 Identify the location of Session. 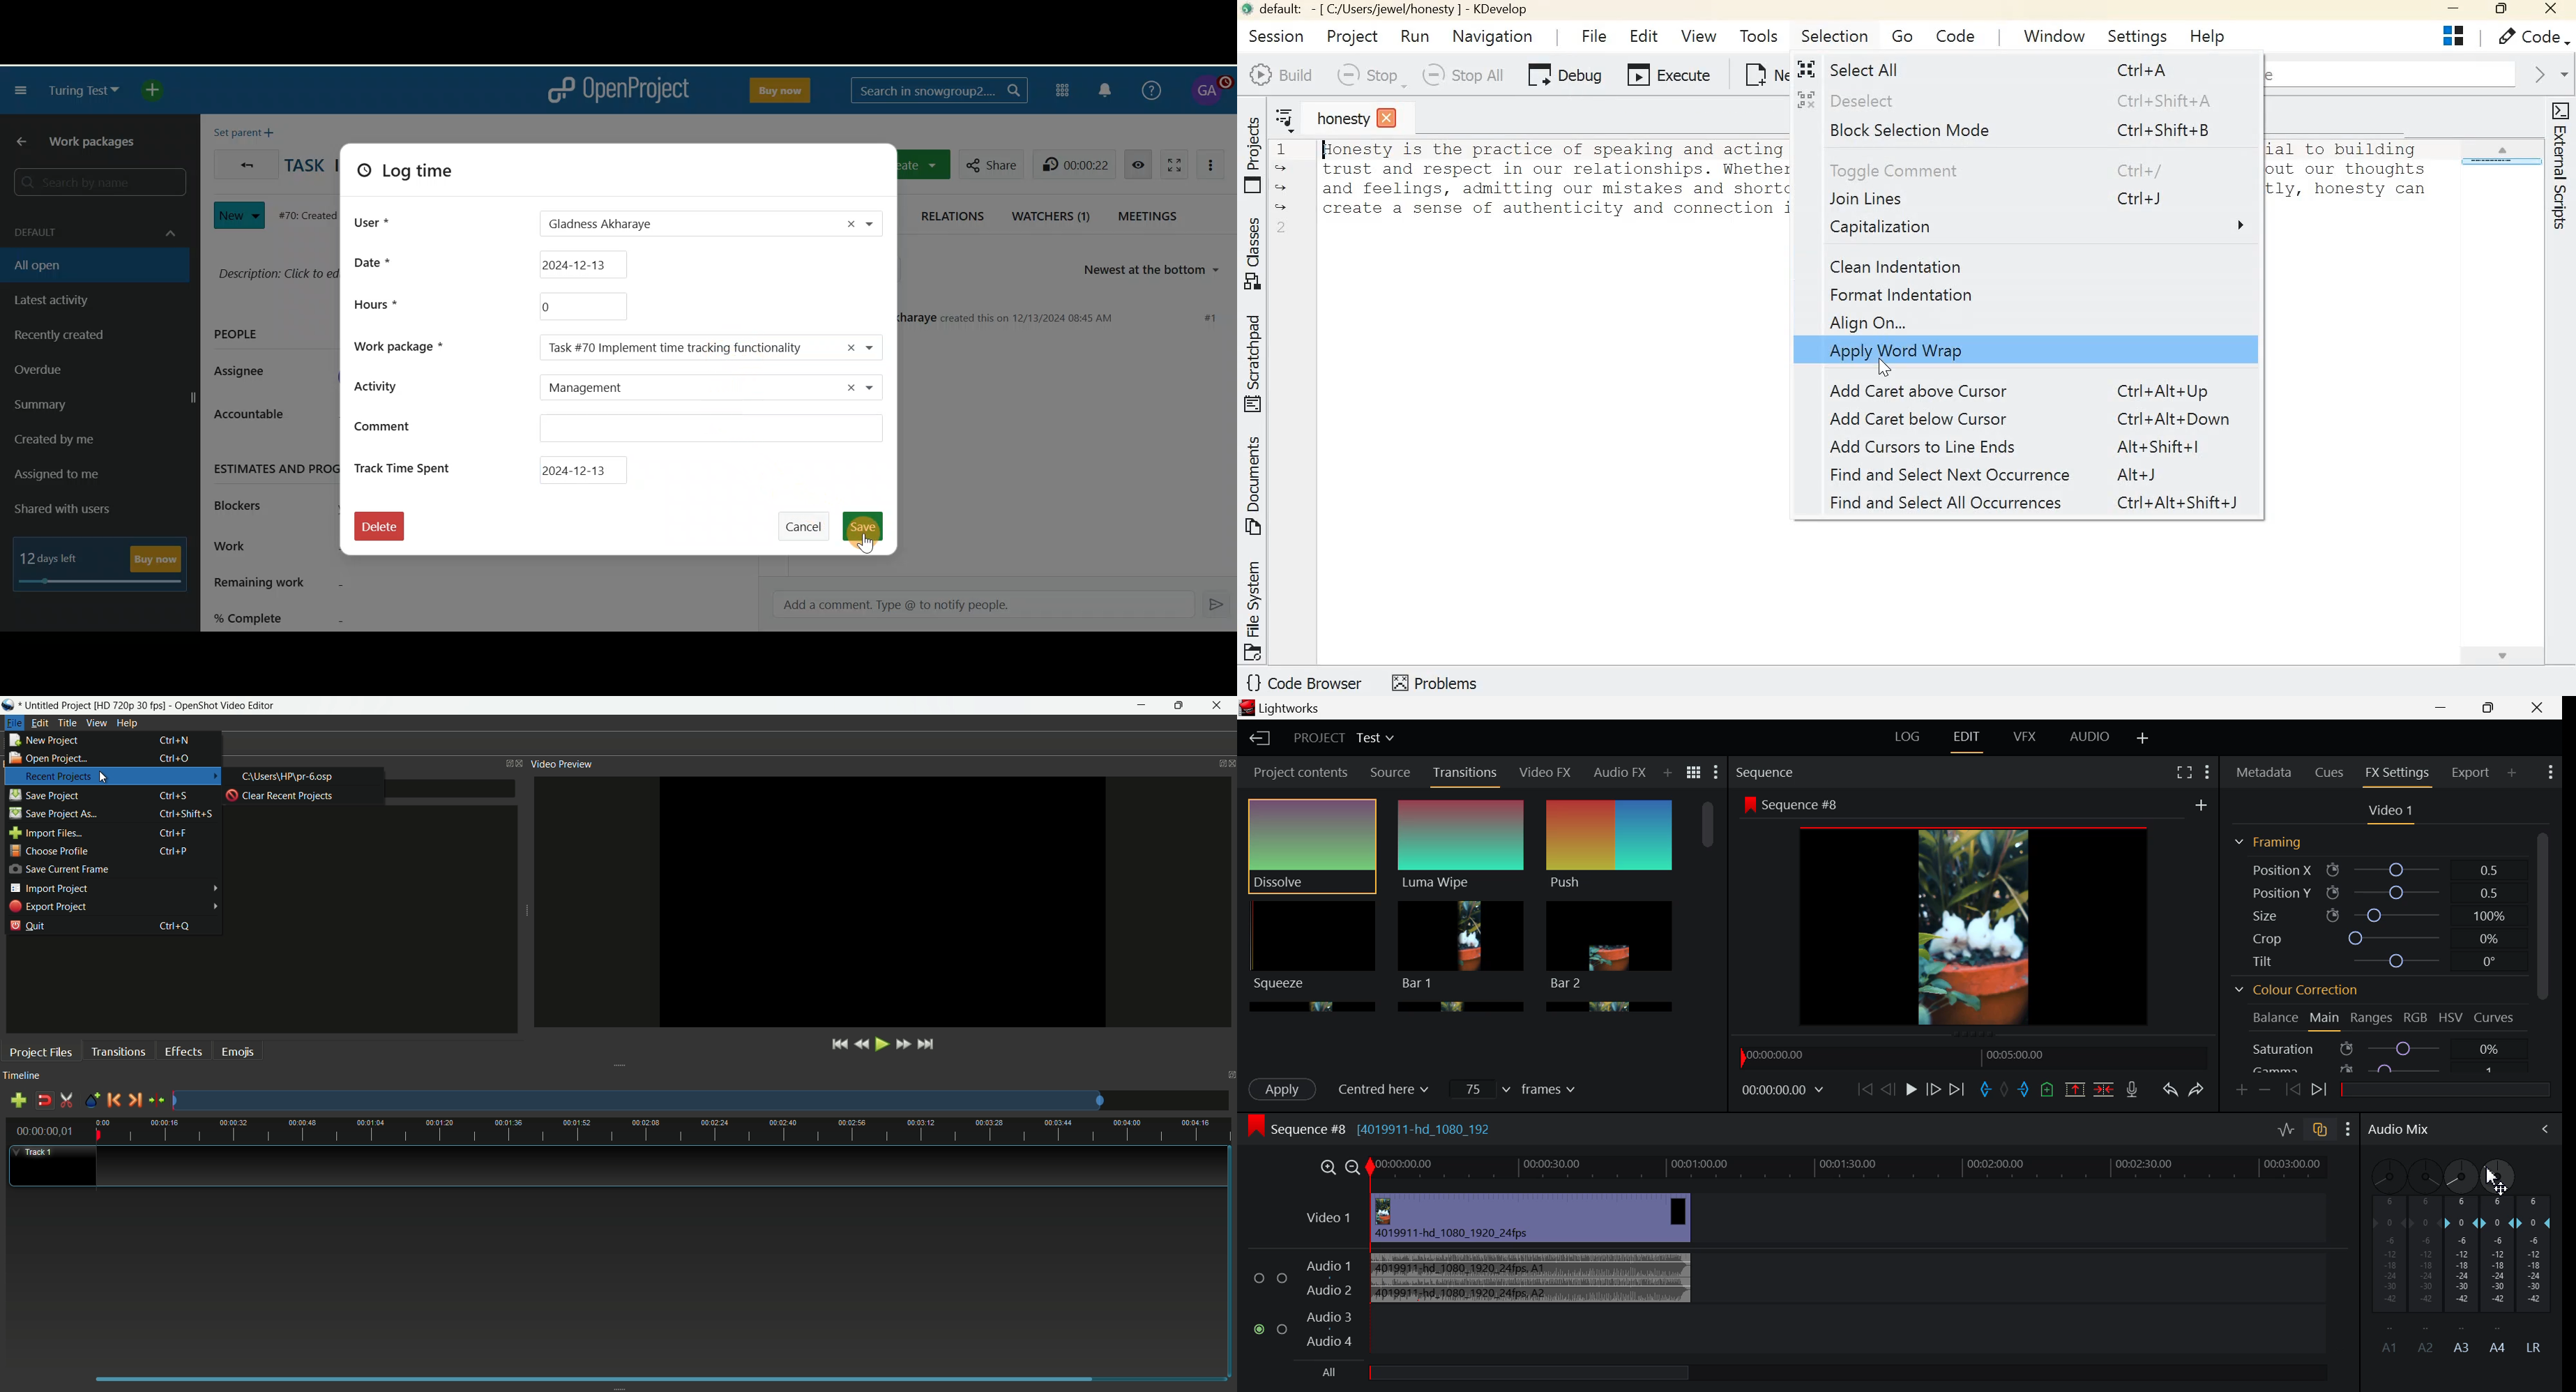
(1273, 35).